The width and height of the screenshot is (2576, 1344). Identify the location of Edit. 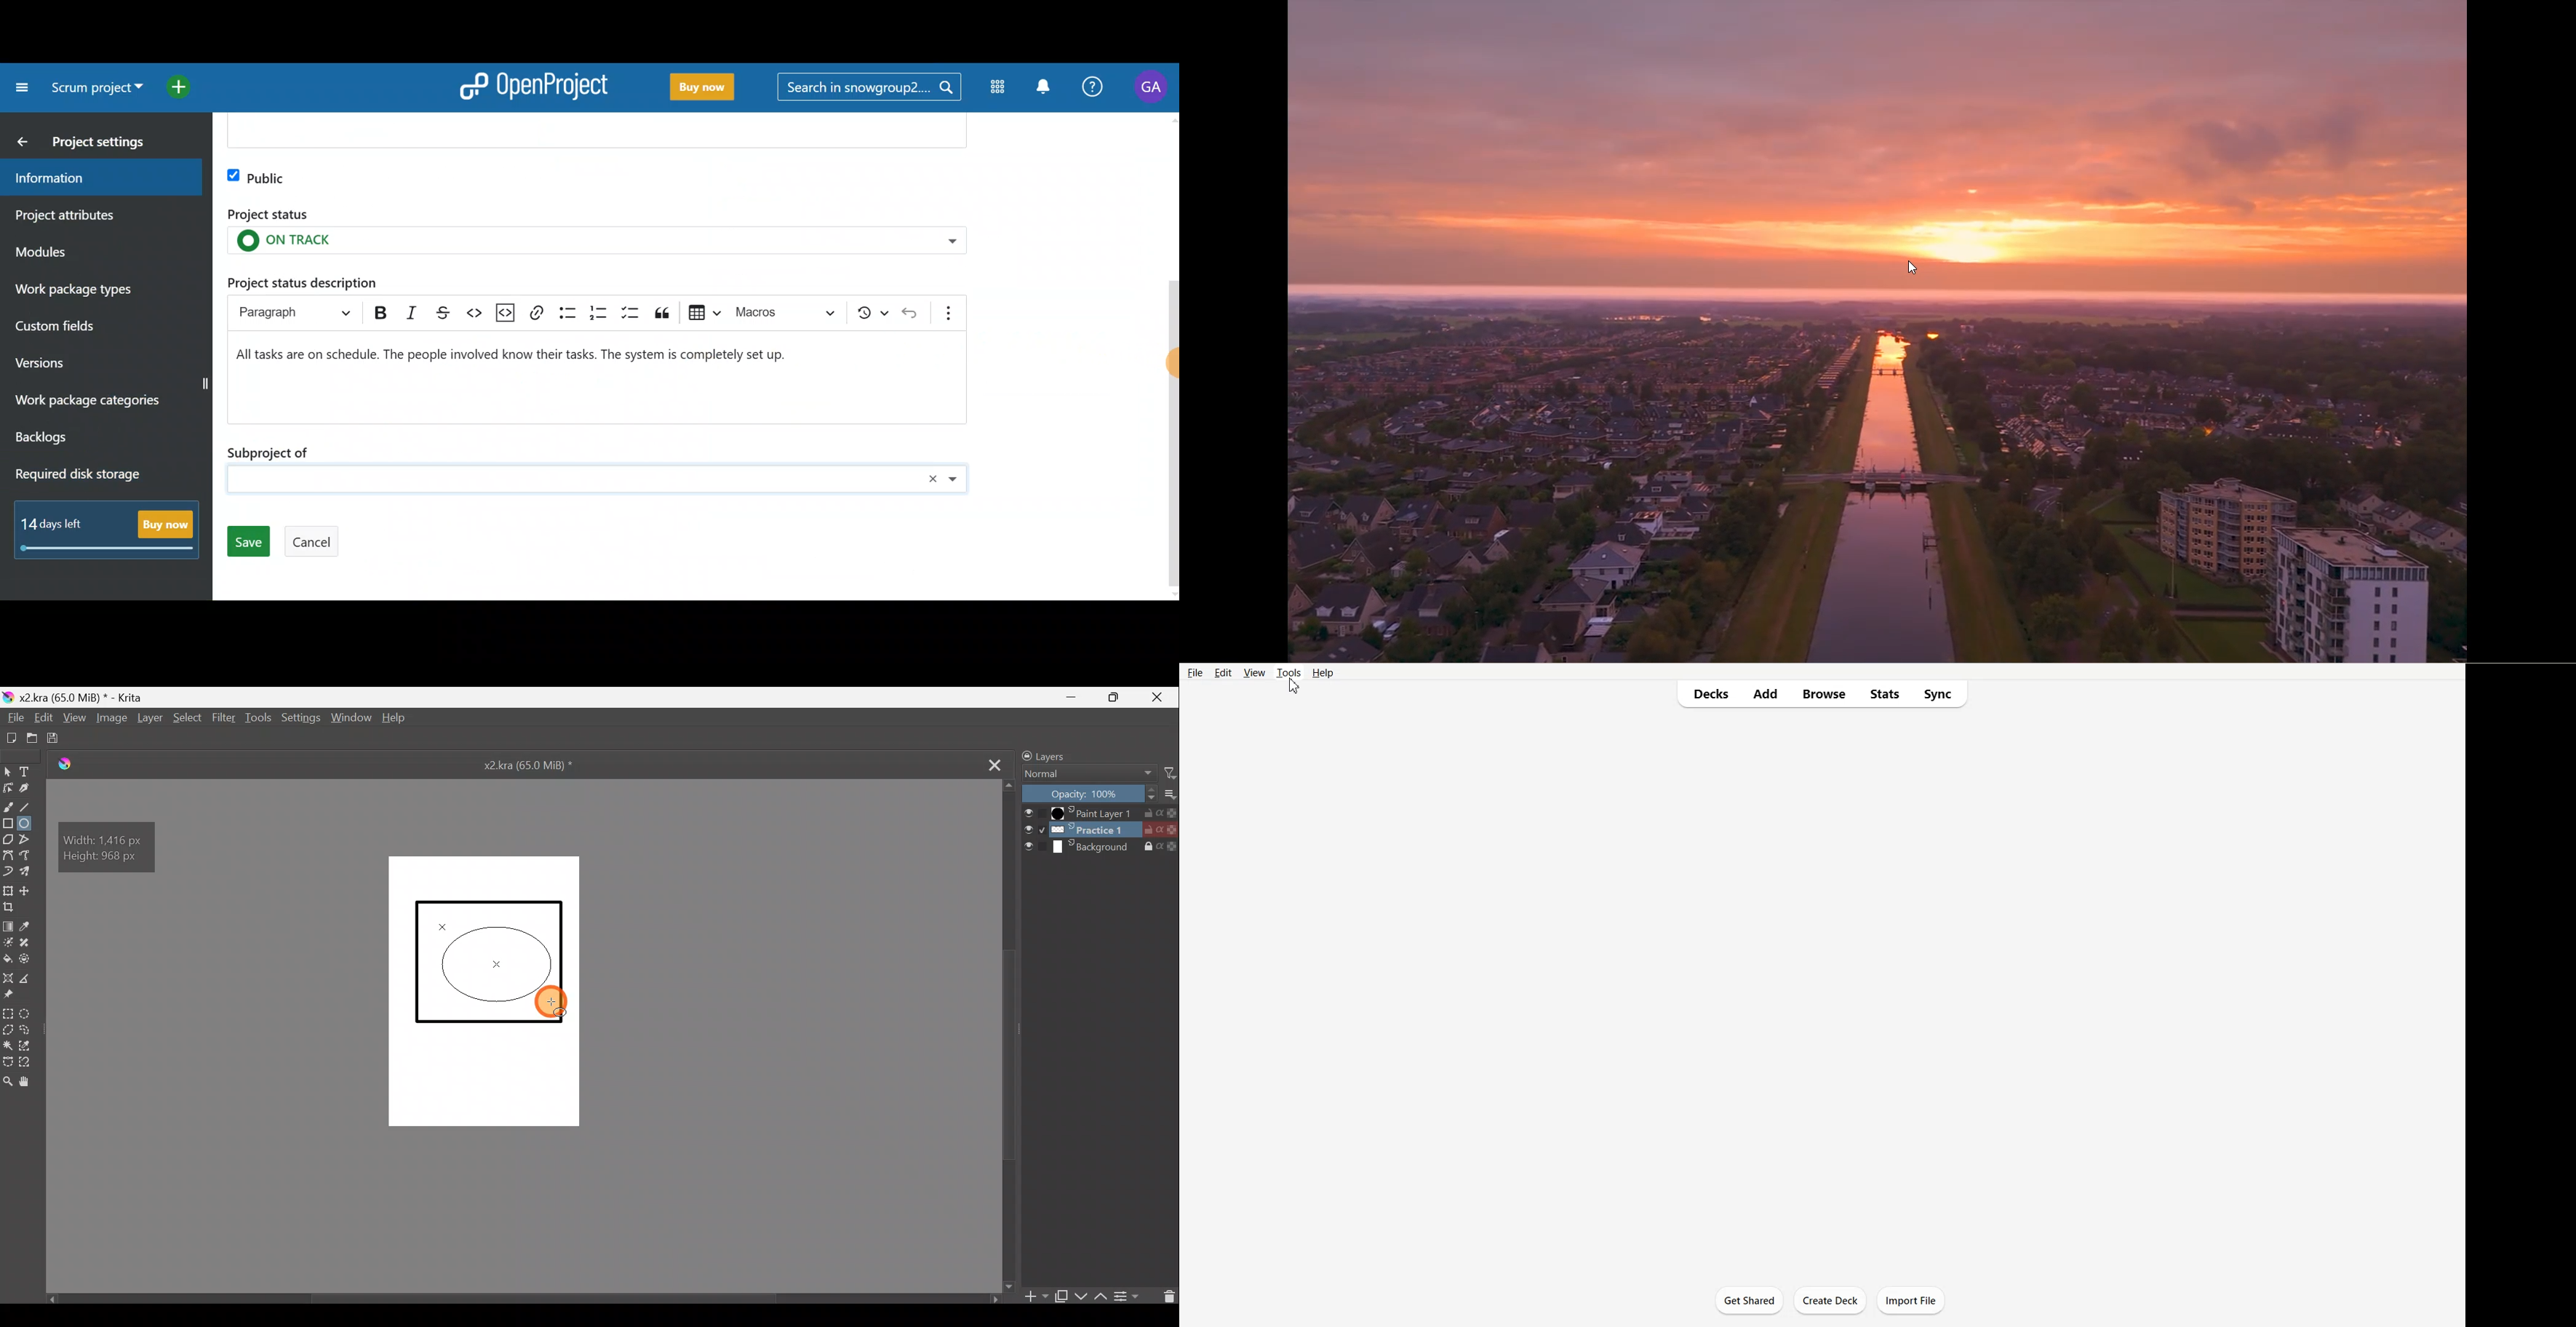
(45, 719).